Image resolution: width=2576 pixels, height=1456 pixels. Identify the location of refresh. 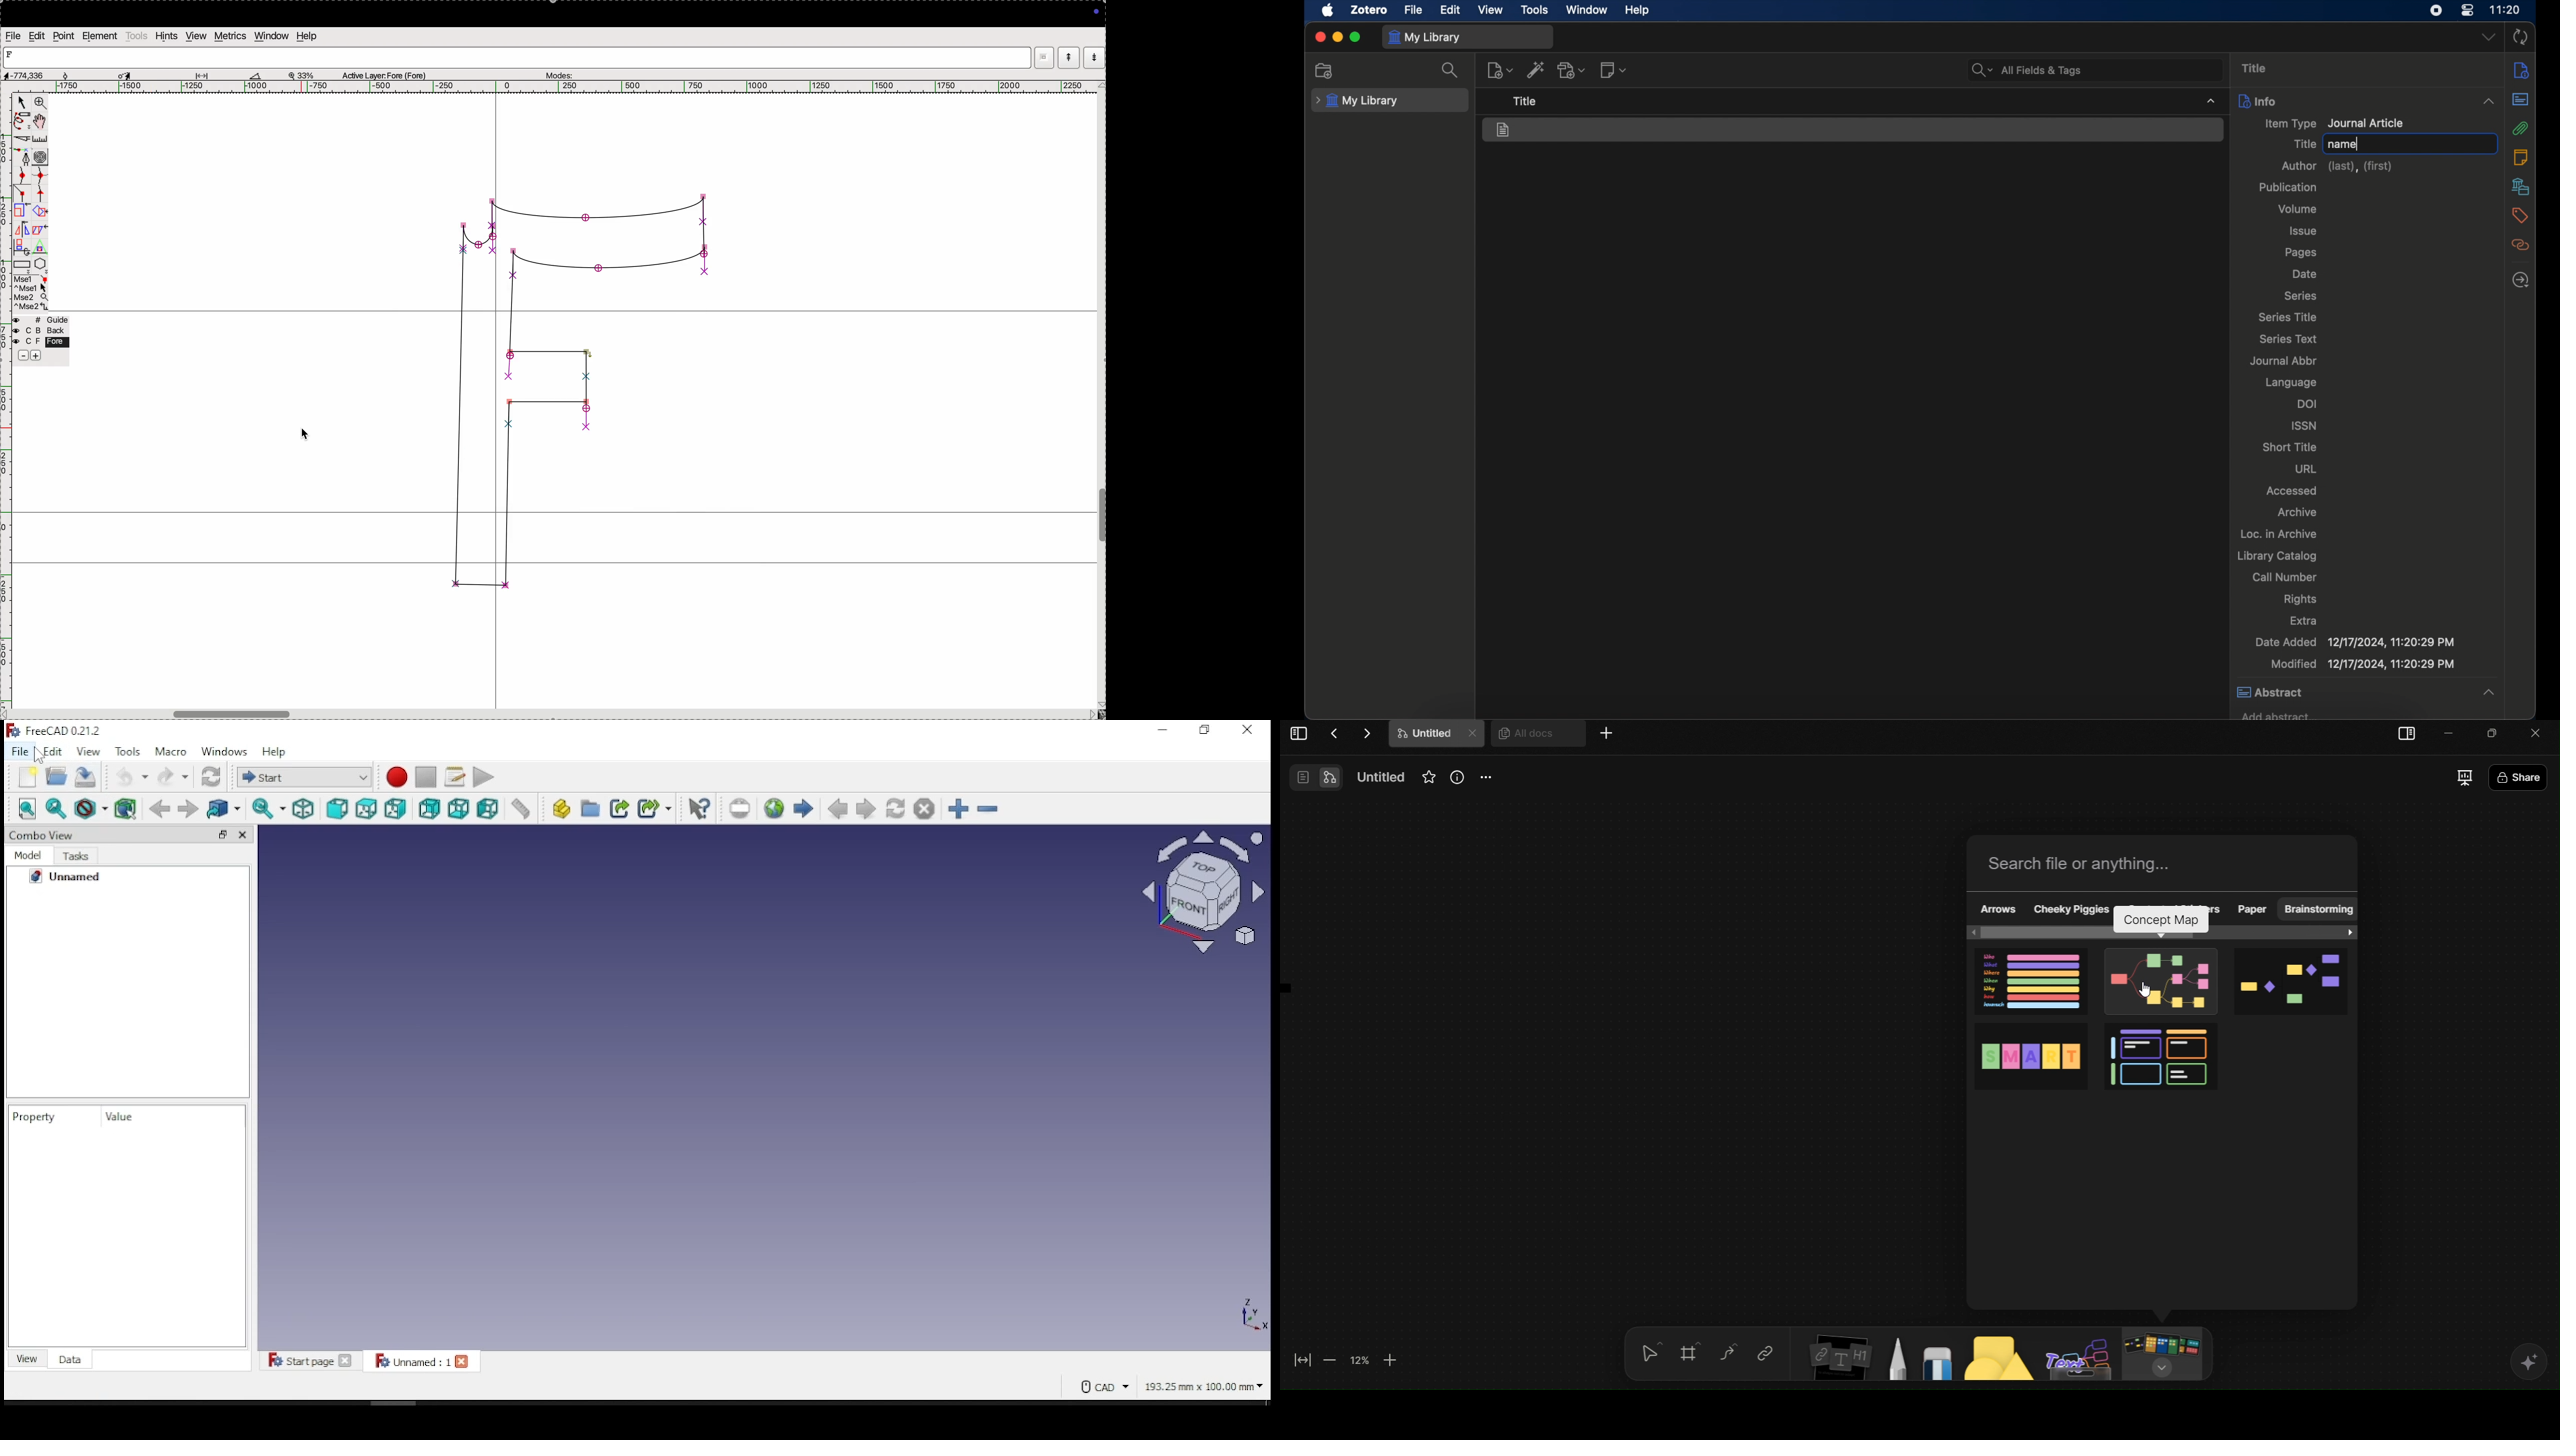
(210, 776).